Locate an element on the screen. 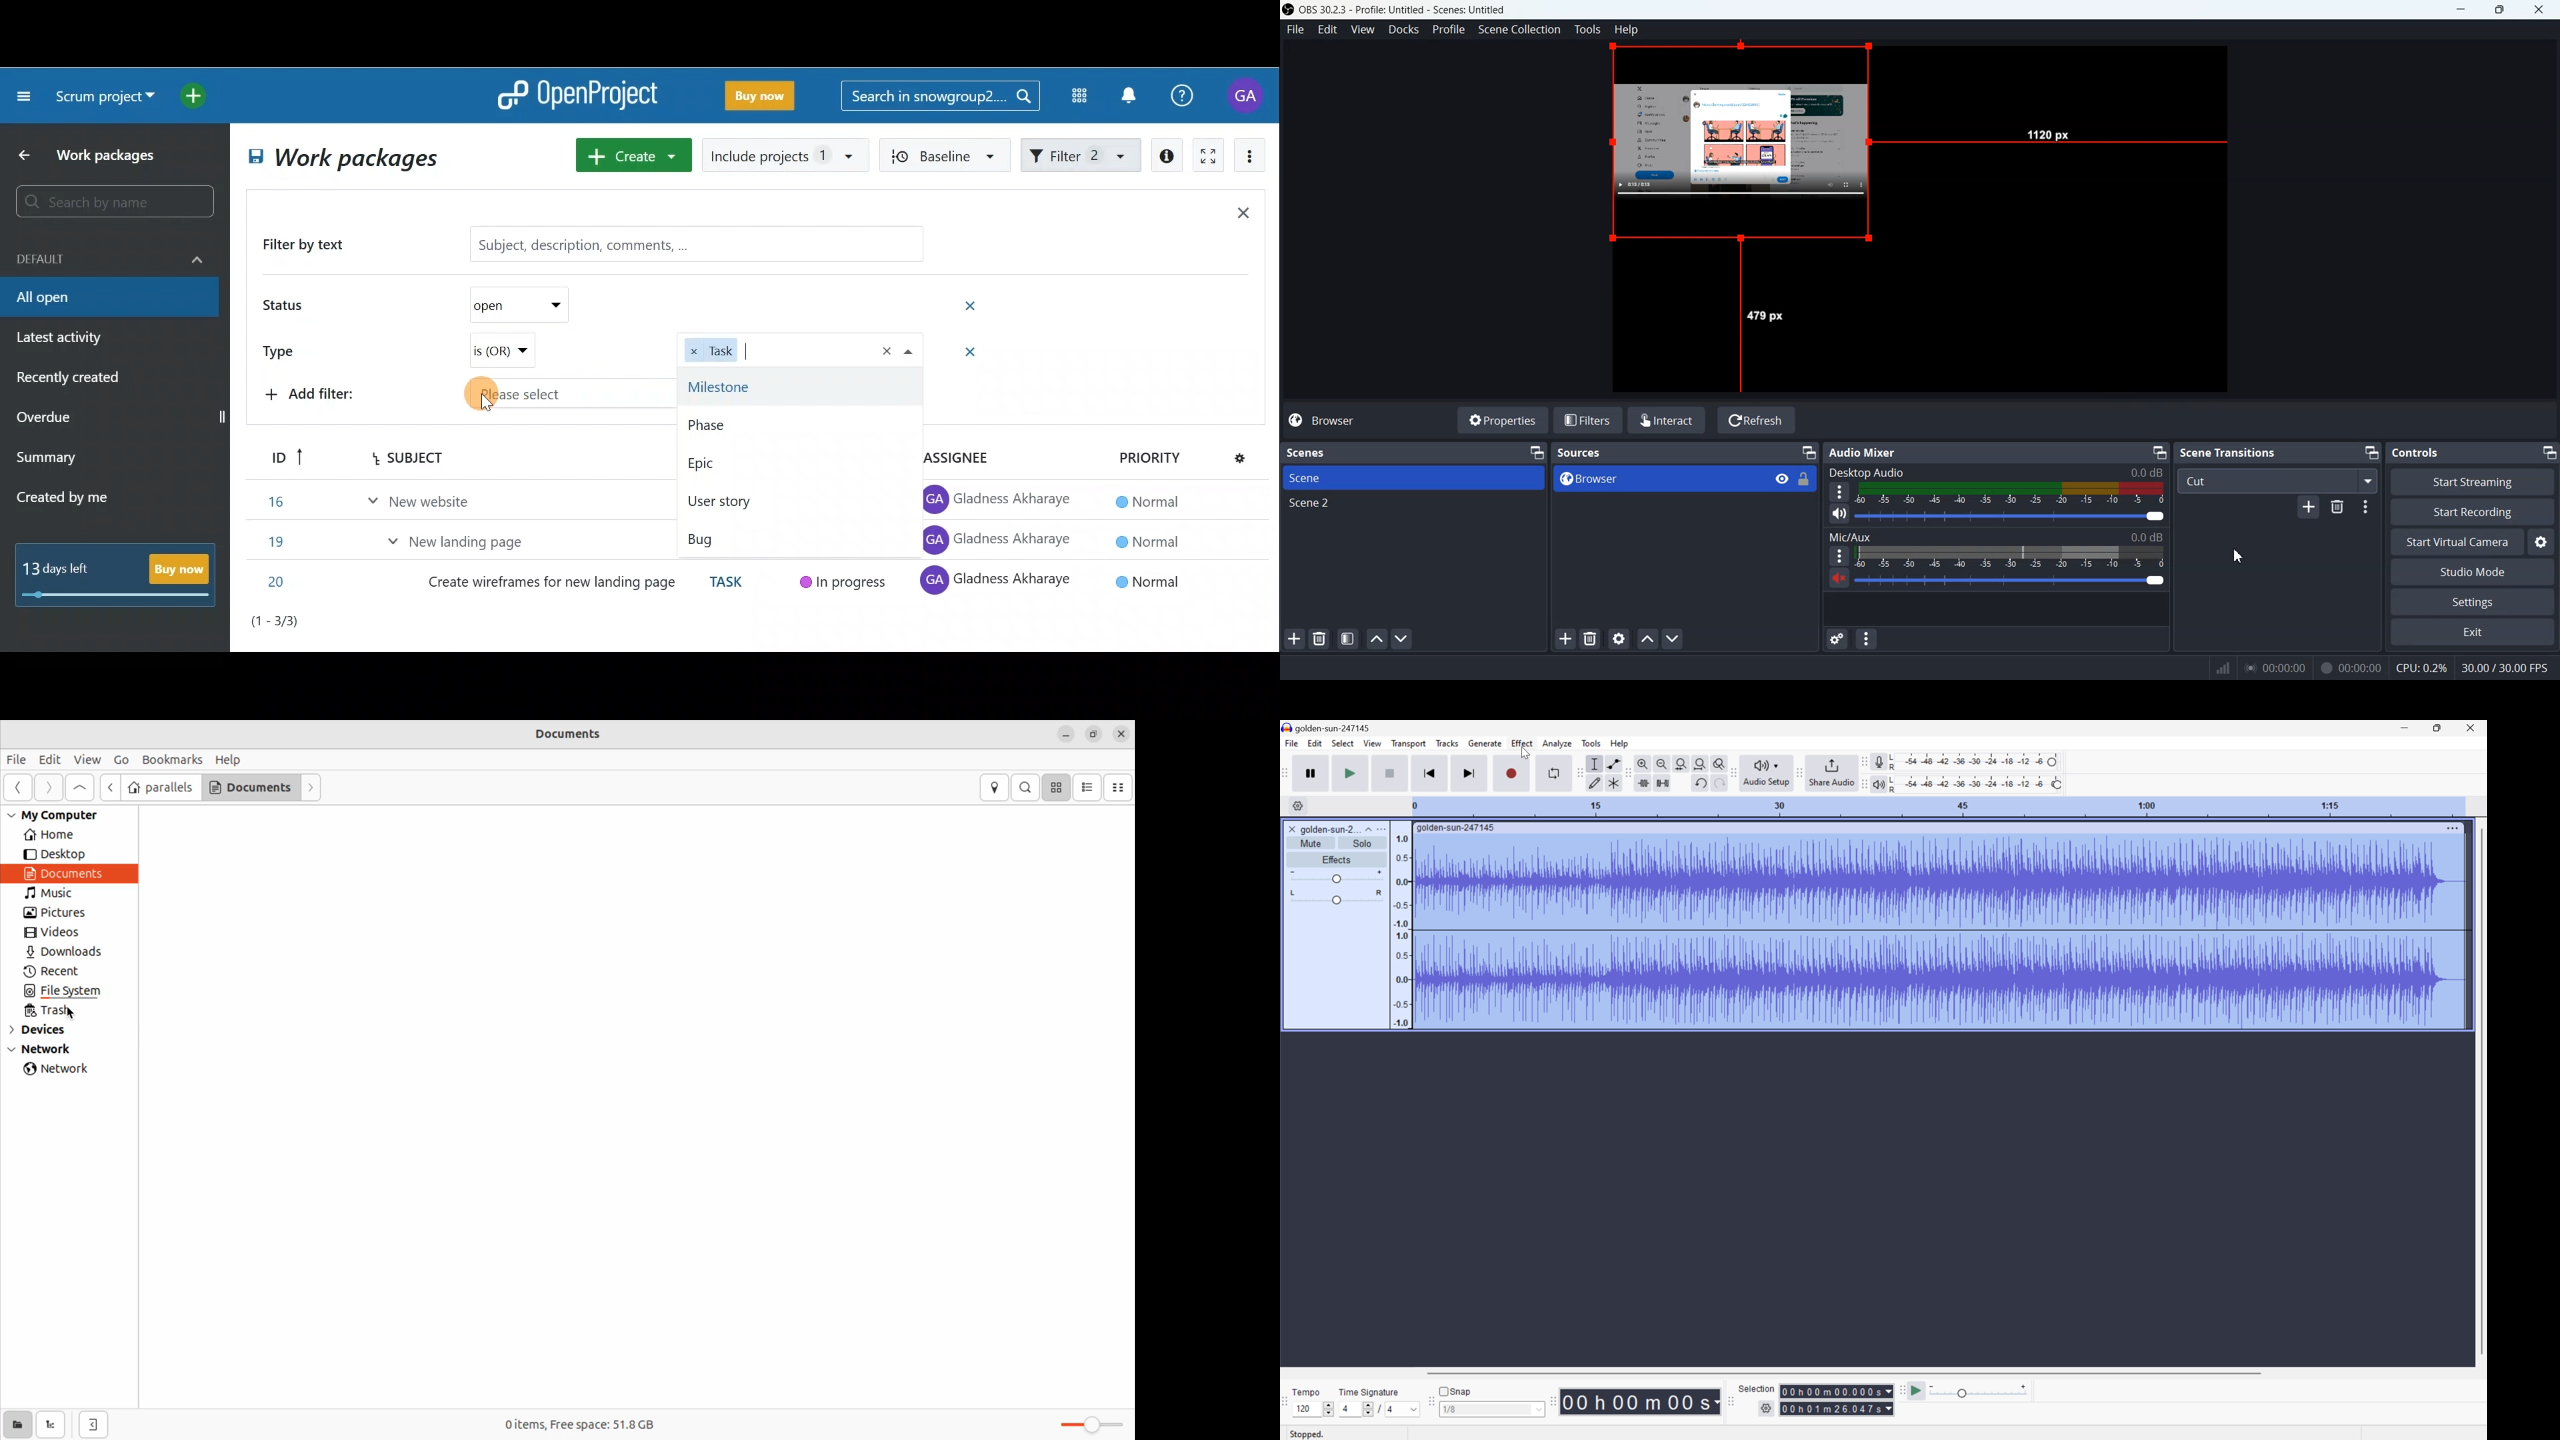 The height and width of the screenshot is (1456, 2576). Time is located at coordinates (1641, 1401).